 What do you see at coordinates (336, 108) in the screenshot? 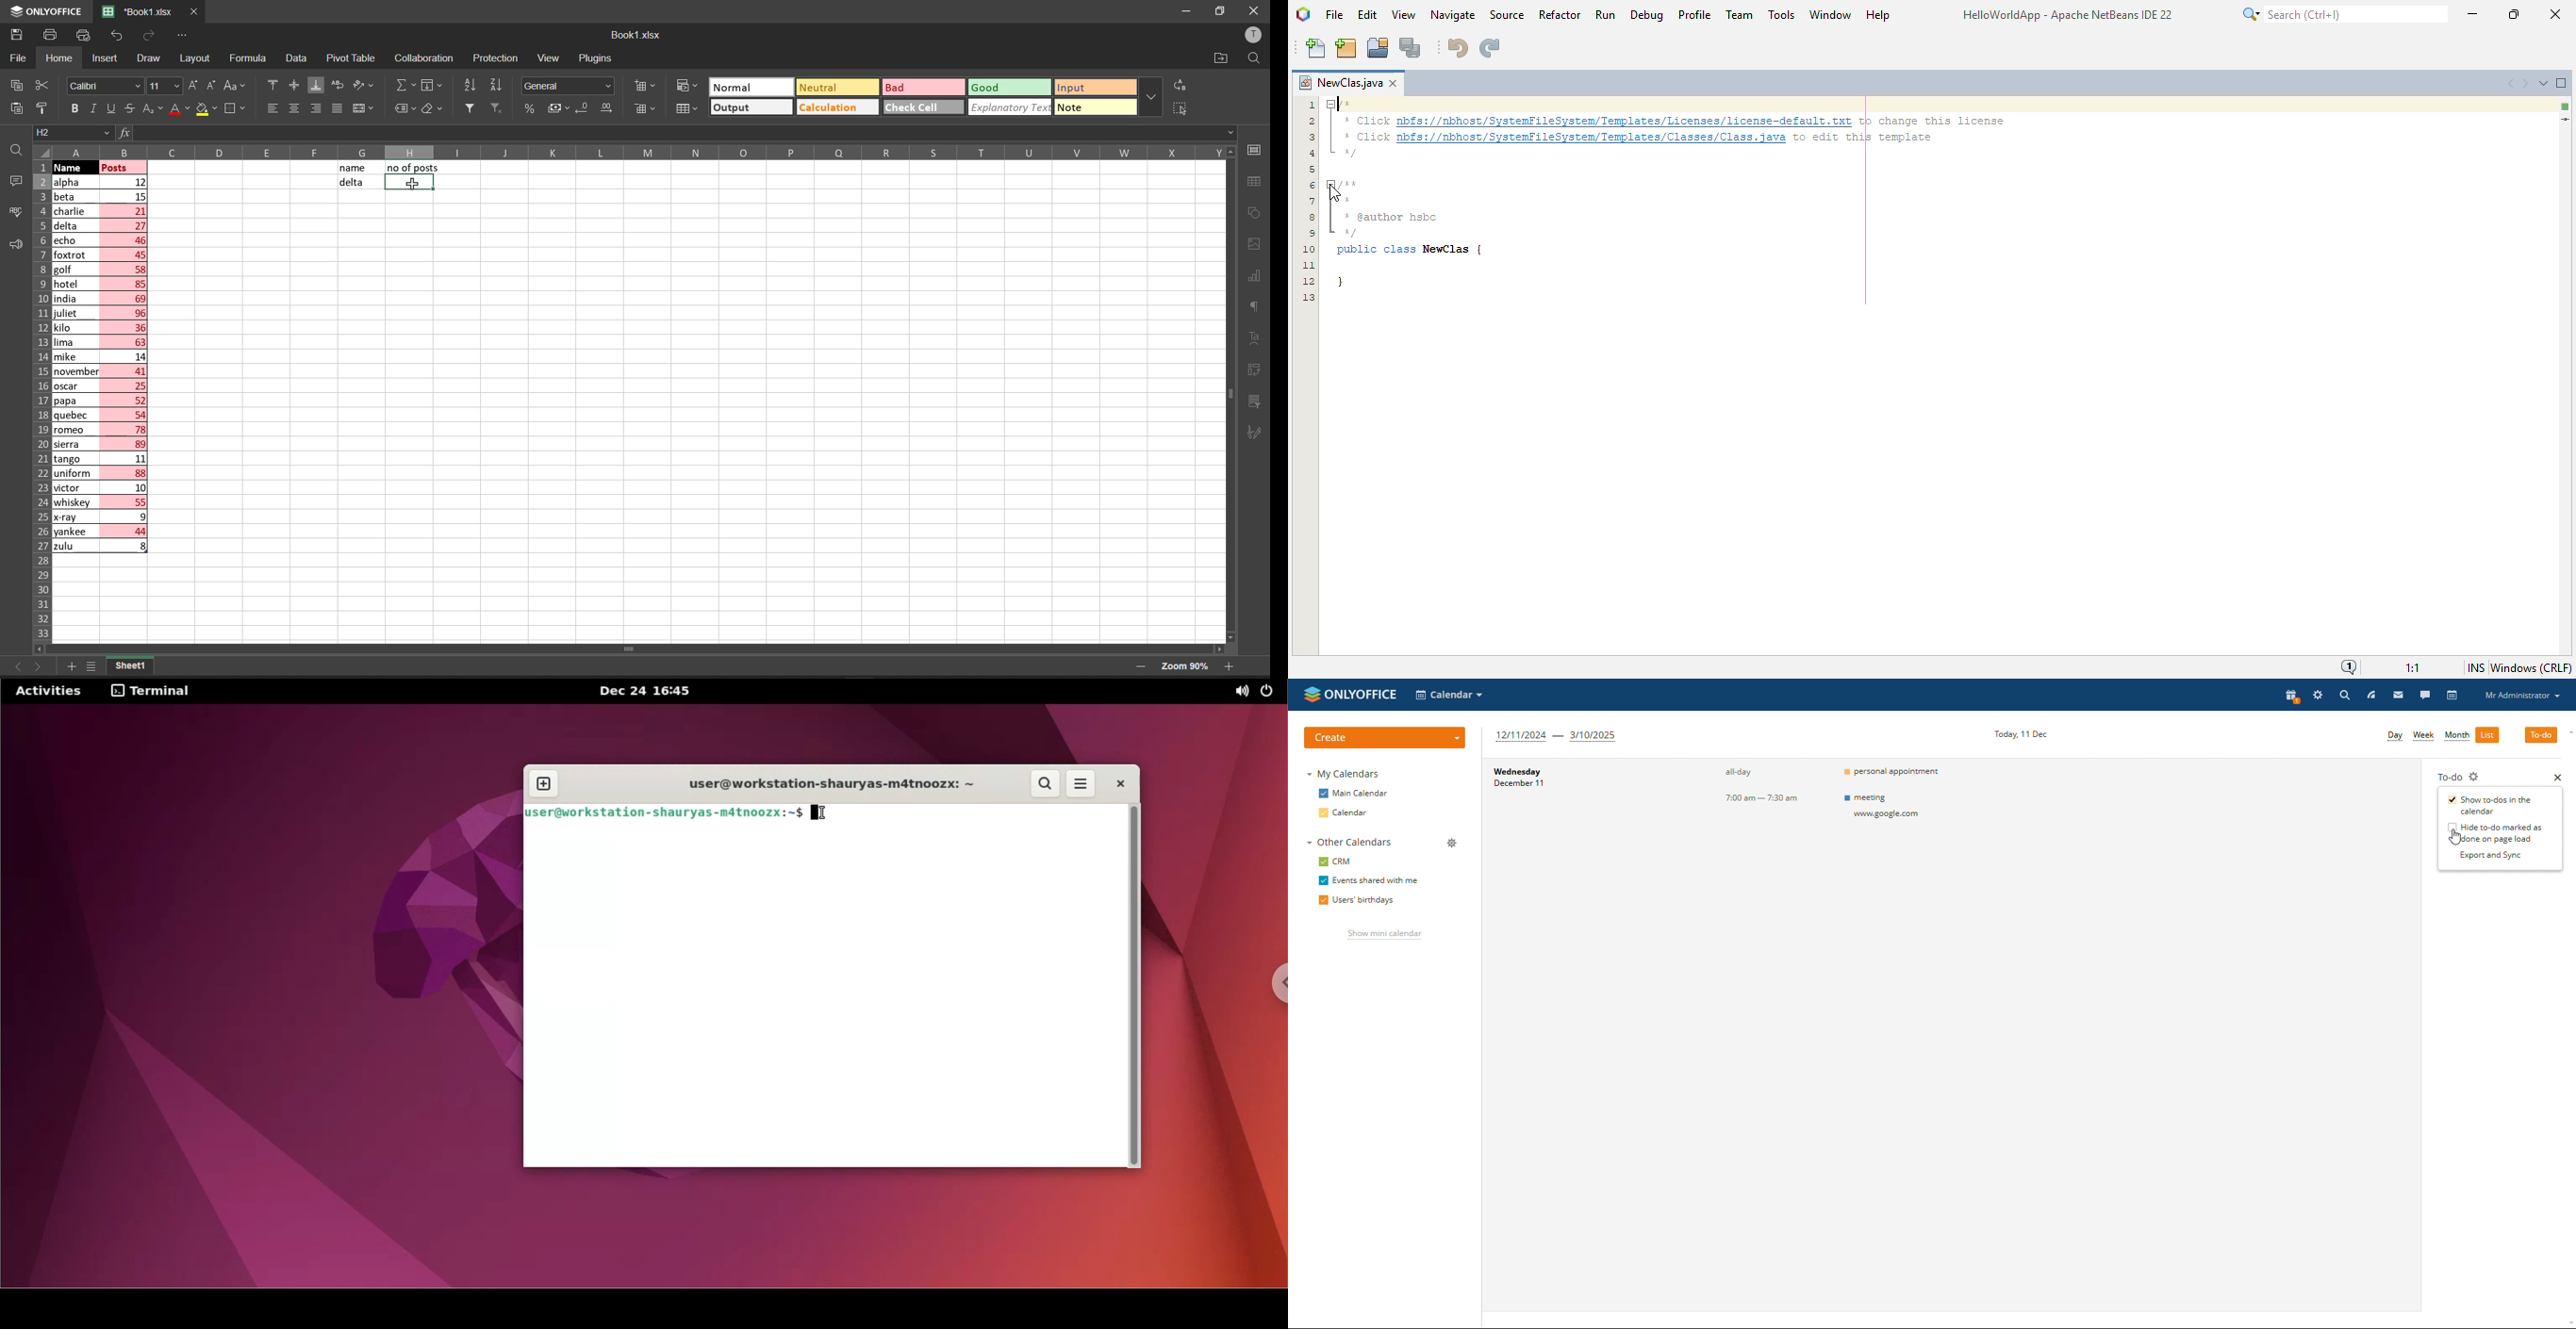
I see `justified` at bounding box center [336, 108].